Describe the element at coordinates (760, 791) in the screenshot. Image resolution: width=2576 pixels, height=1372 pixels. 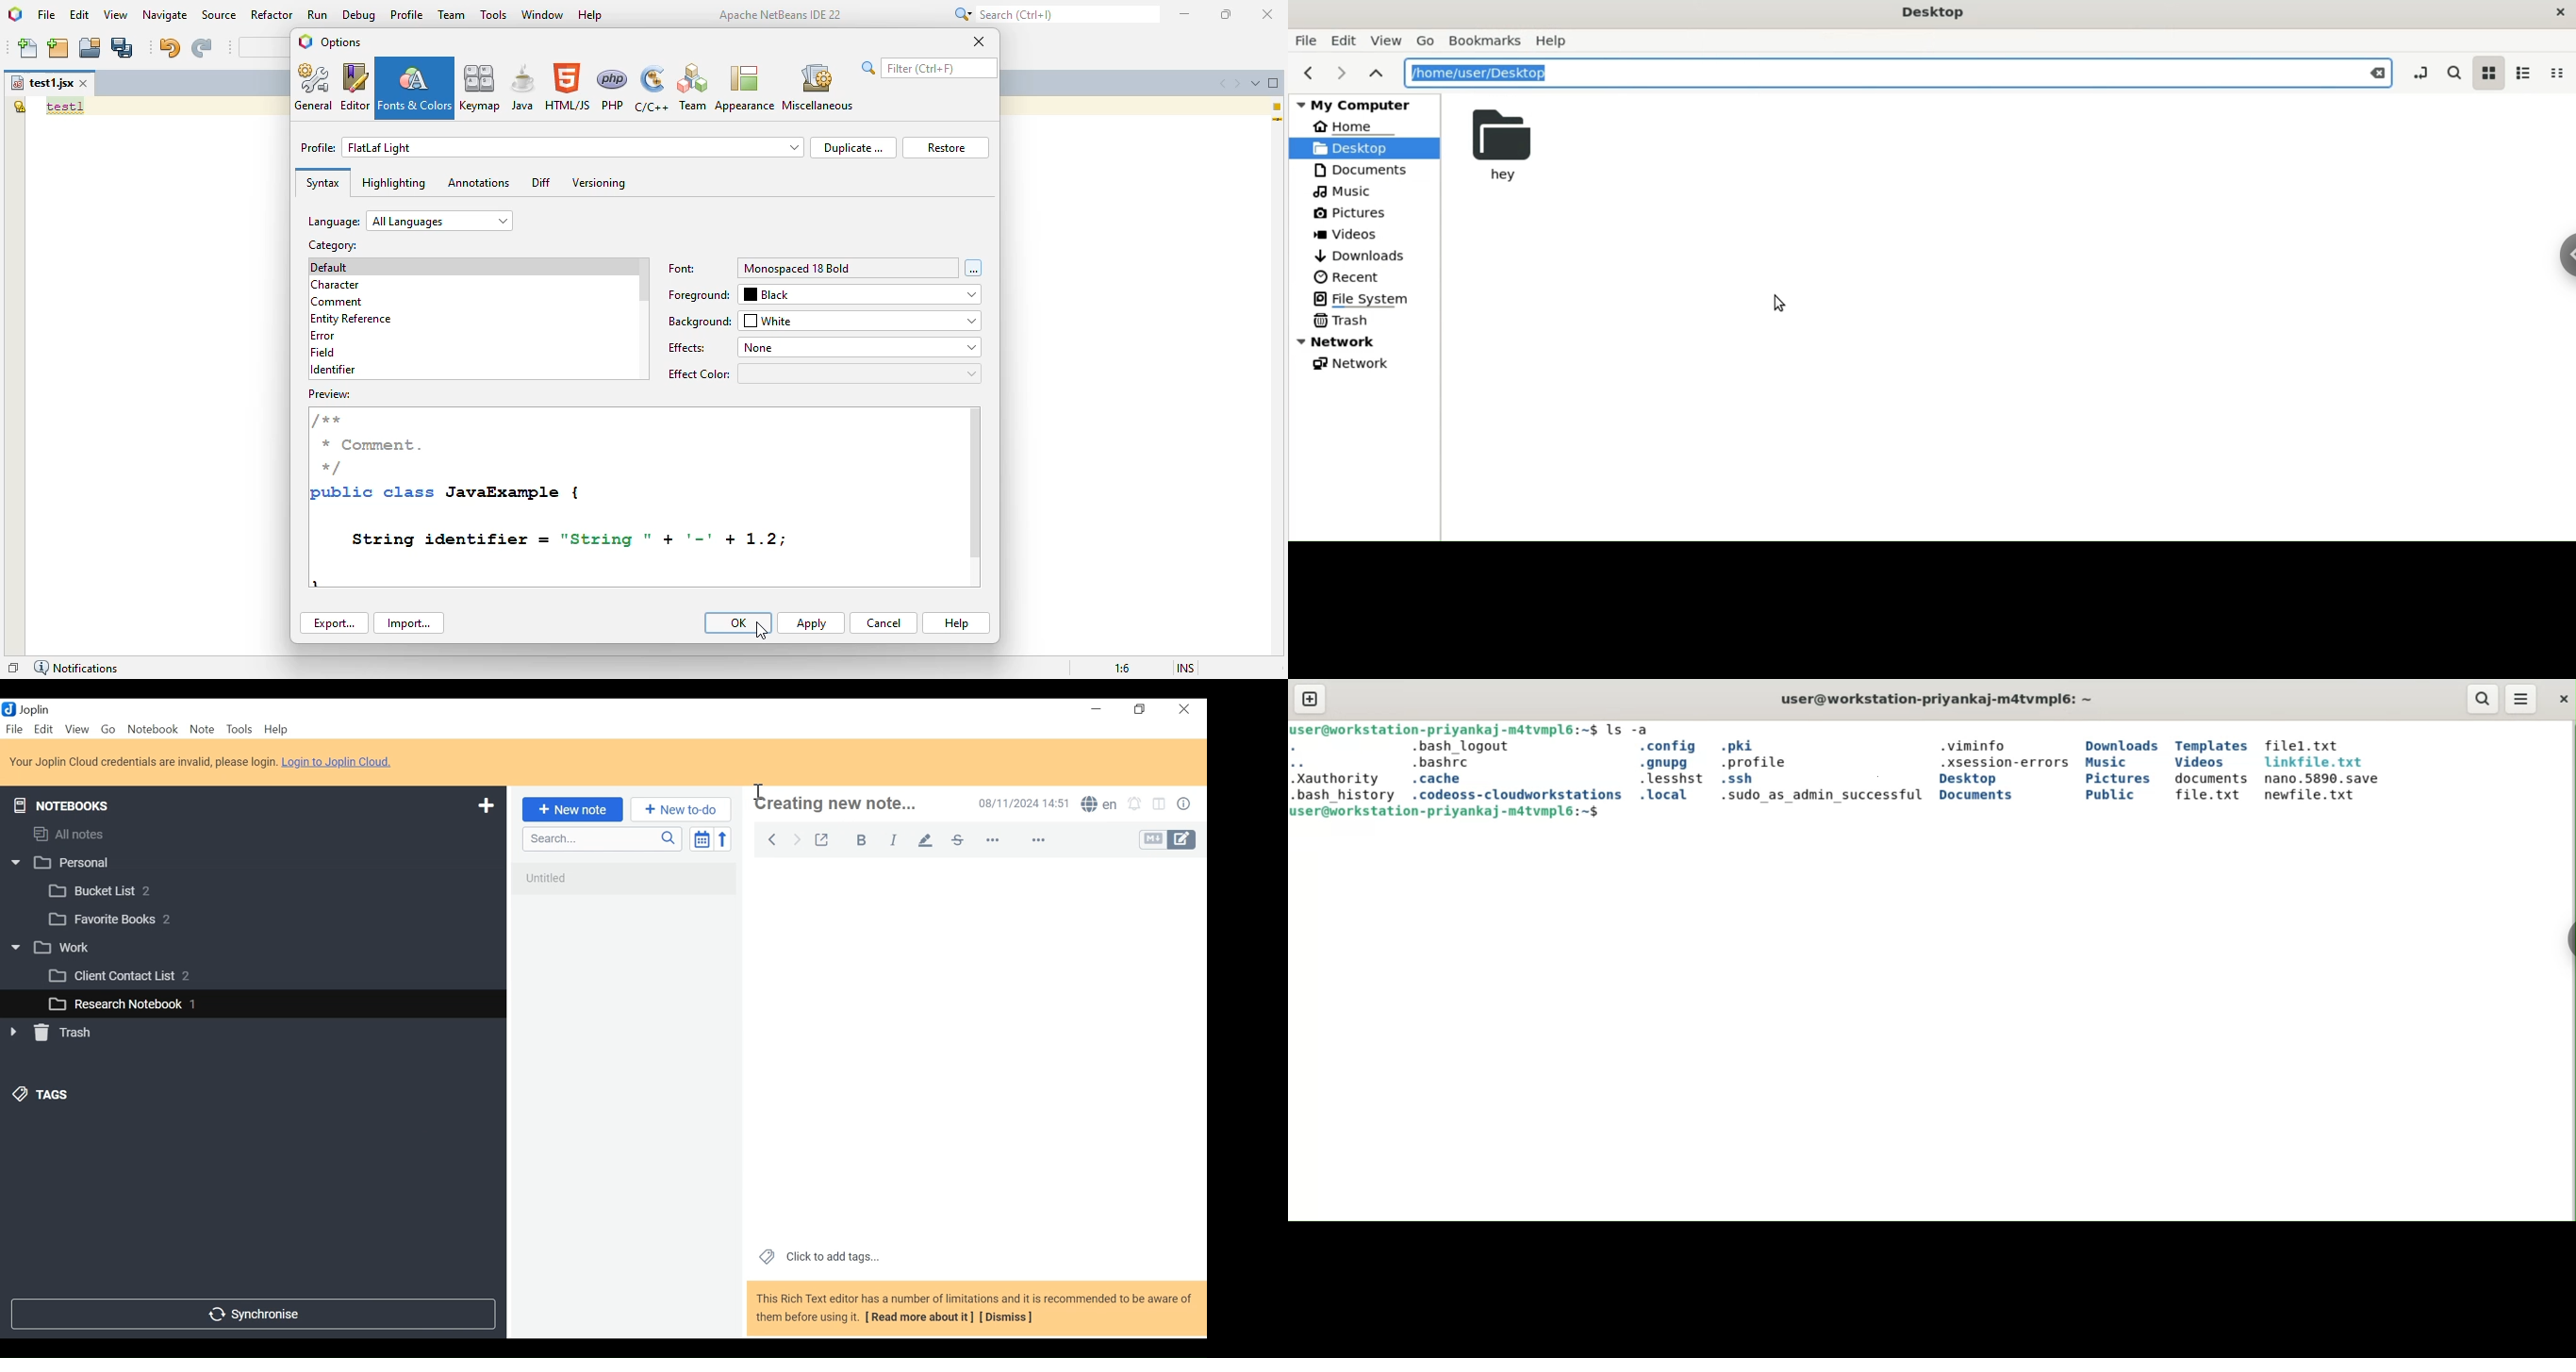
I see `Insertion Cursor` at that location.